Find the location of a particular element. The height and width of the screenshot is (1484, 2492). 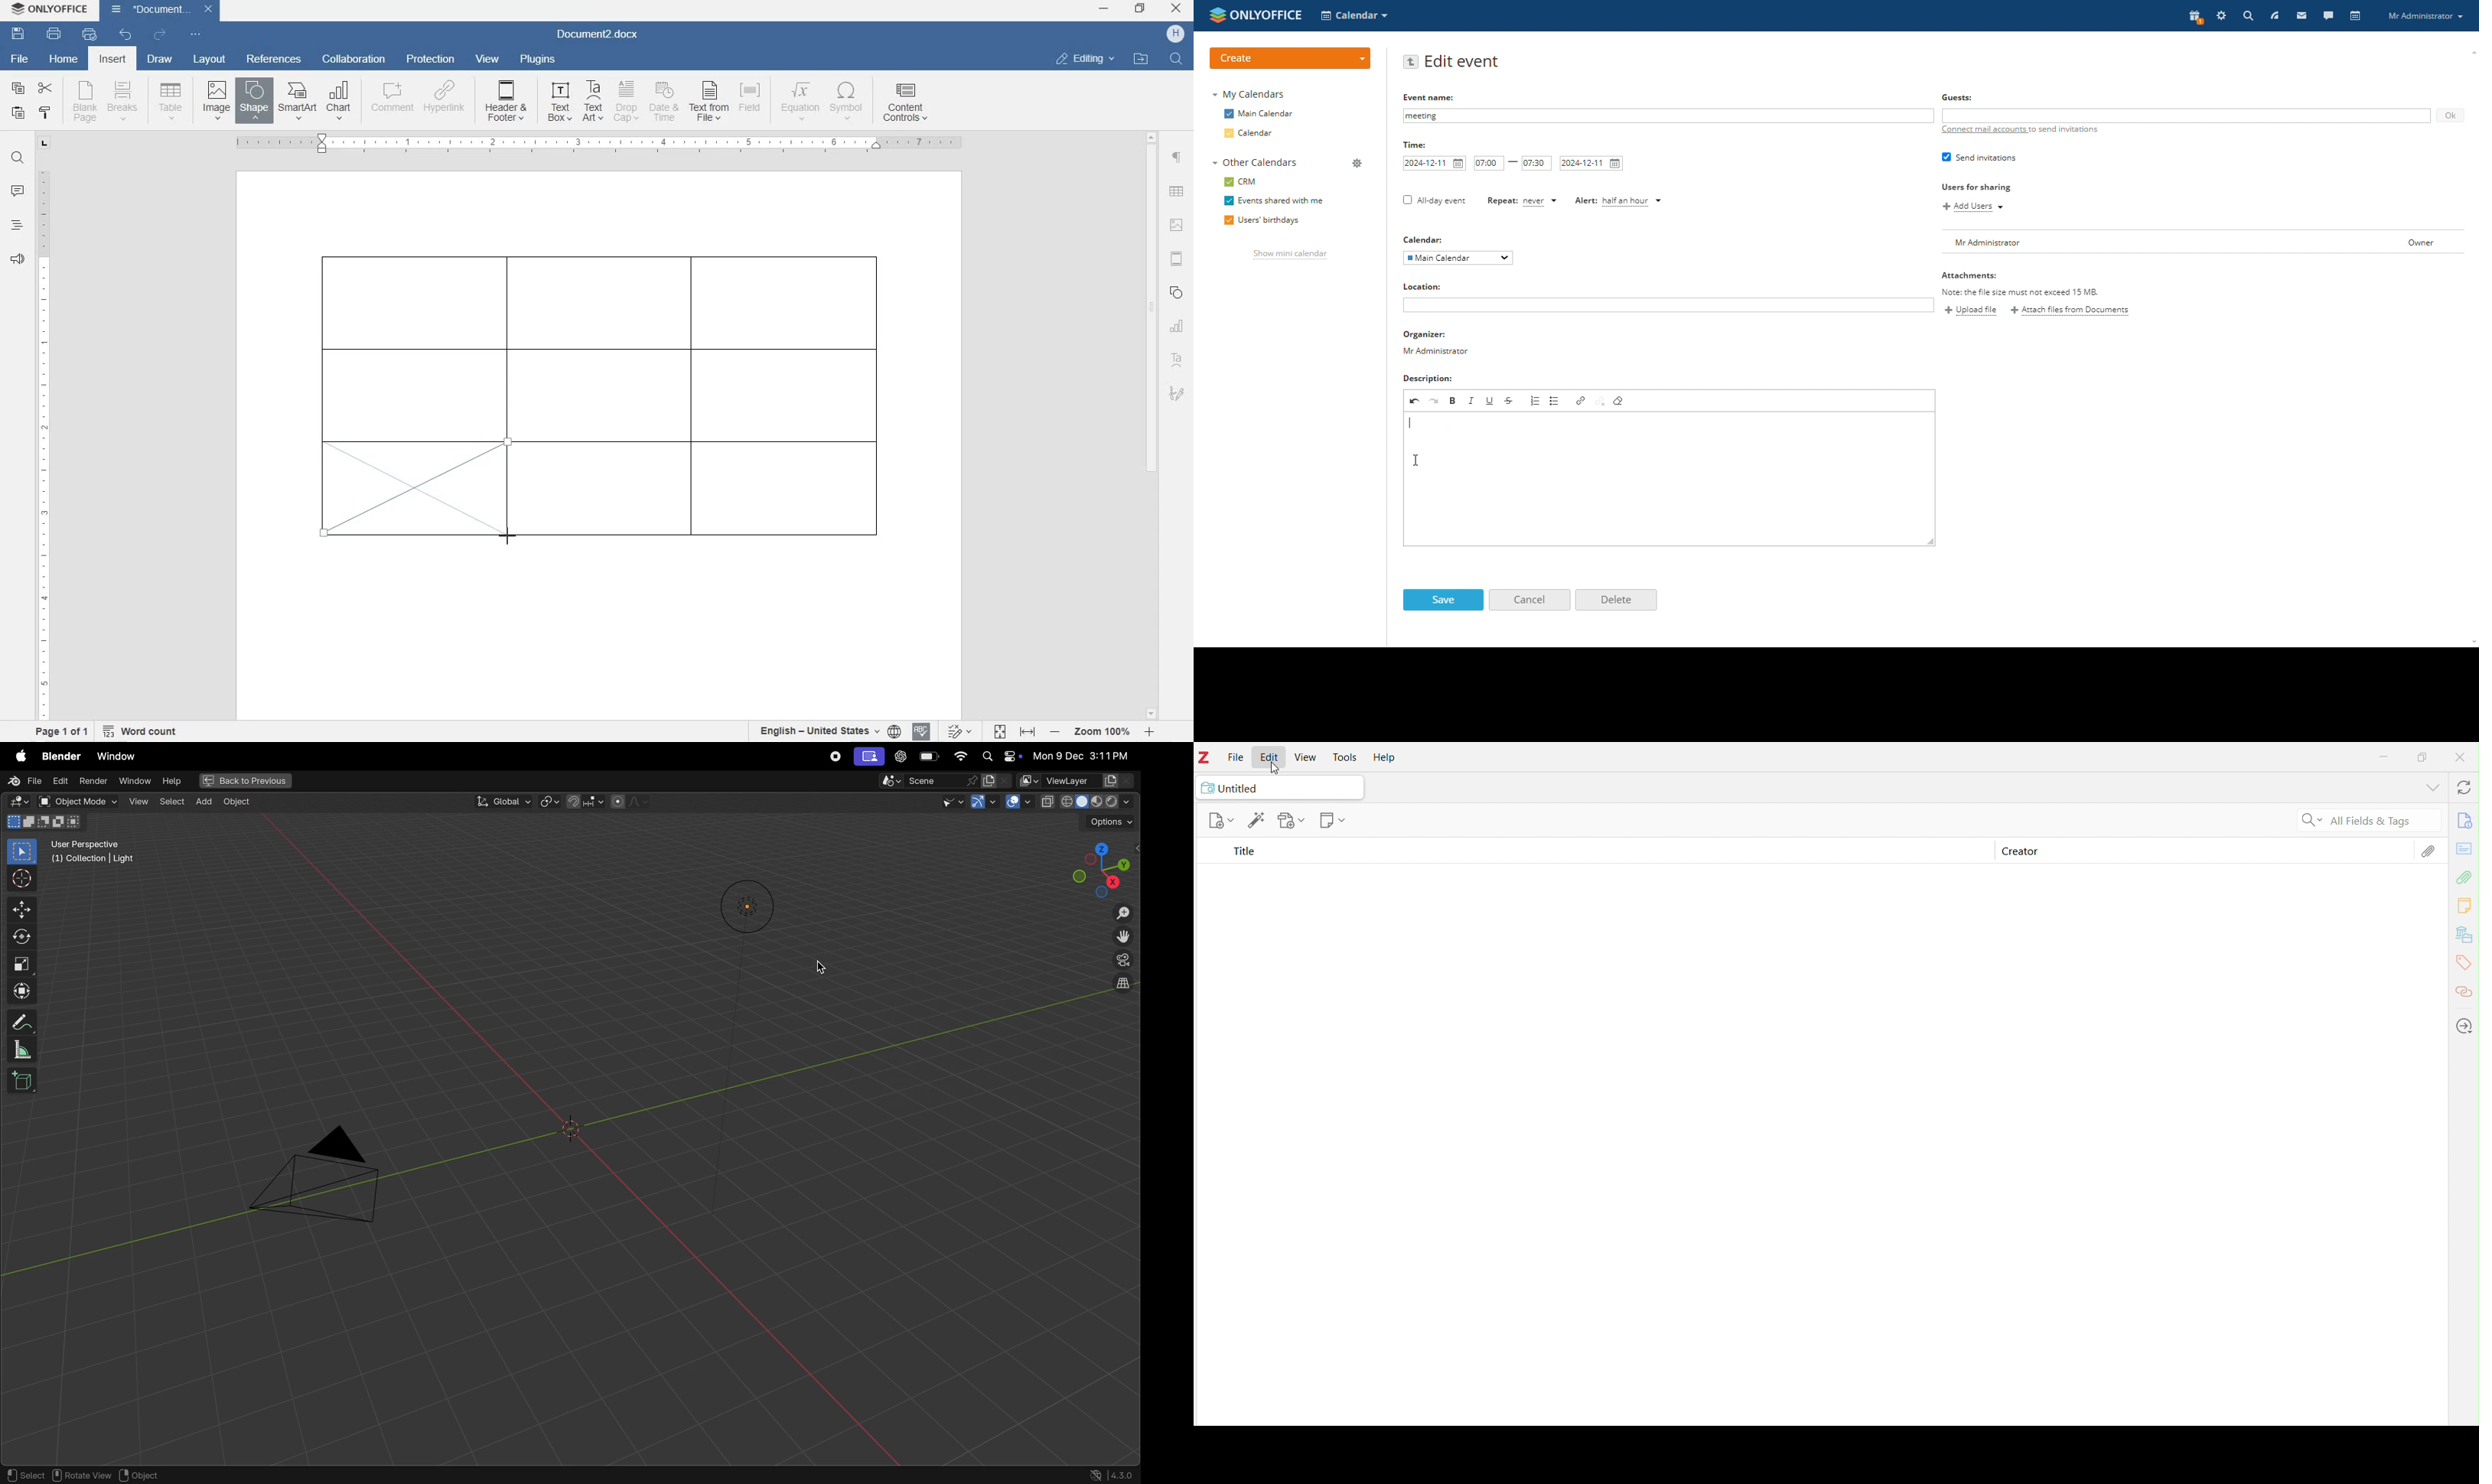

HEADER & OOTER is located at coordinates (507, 102).